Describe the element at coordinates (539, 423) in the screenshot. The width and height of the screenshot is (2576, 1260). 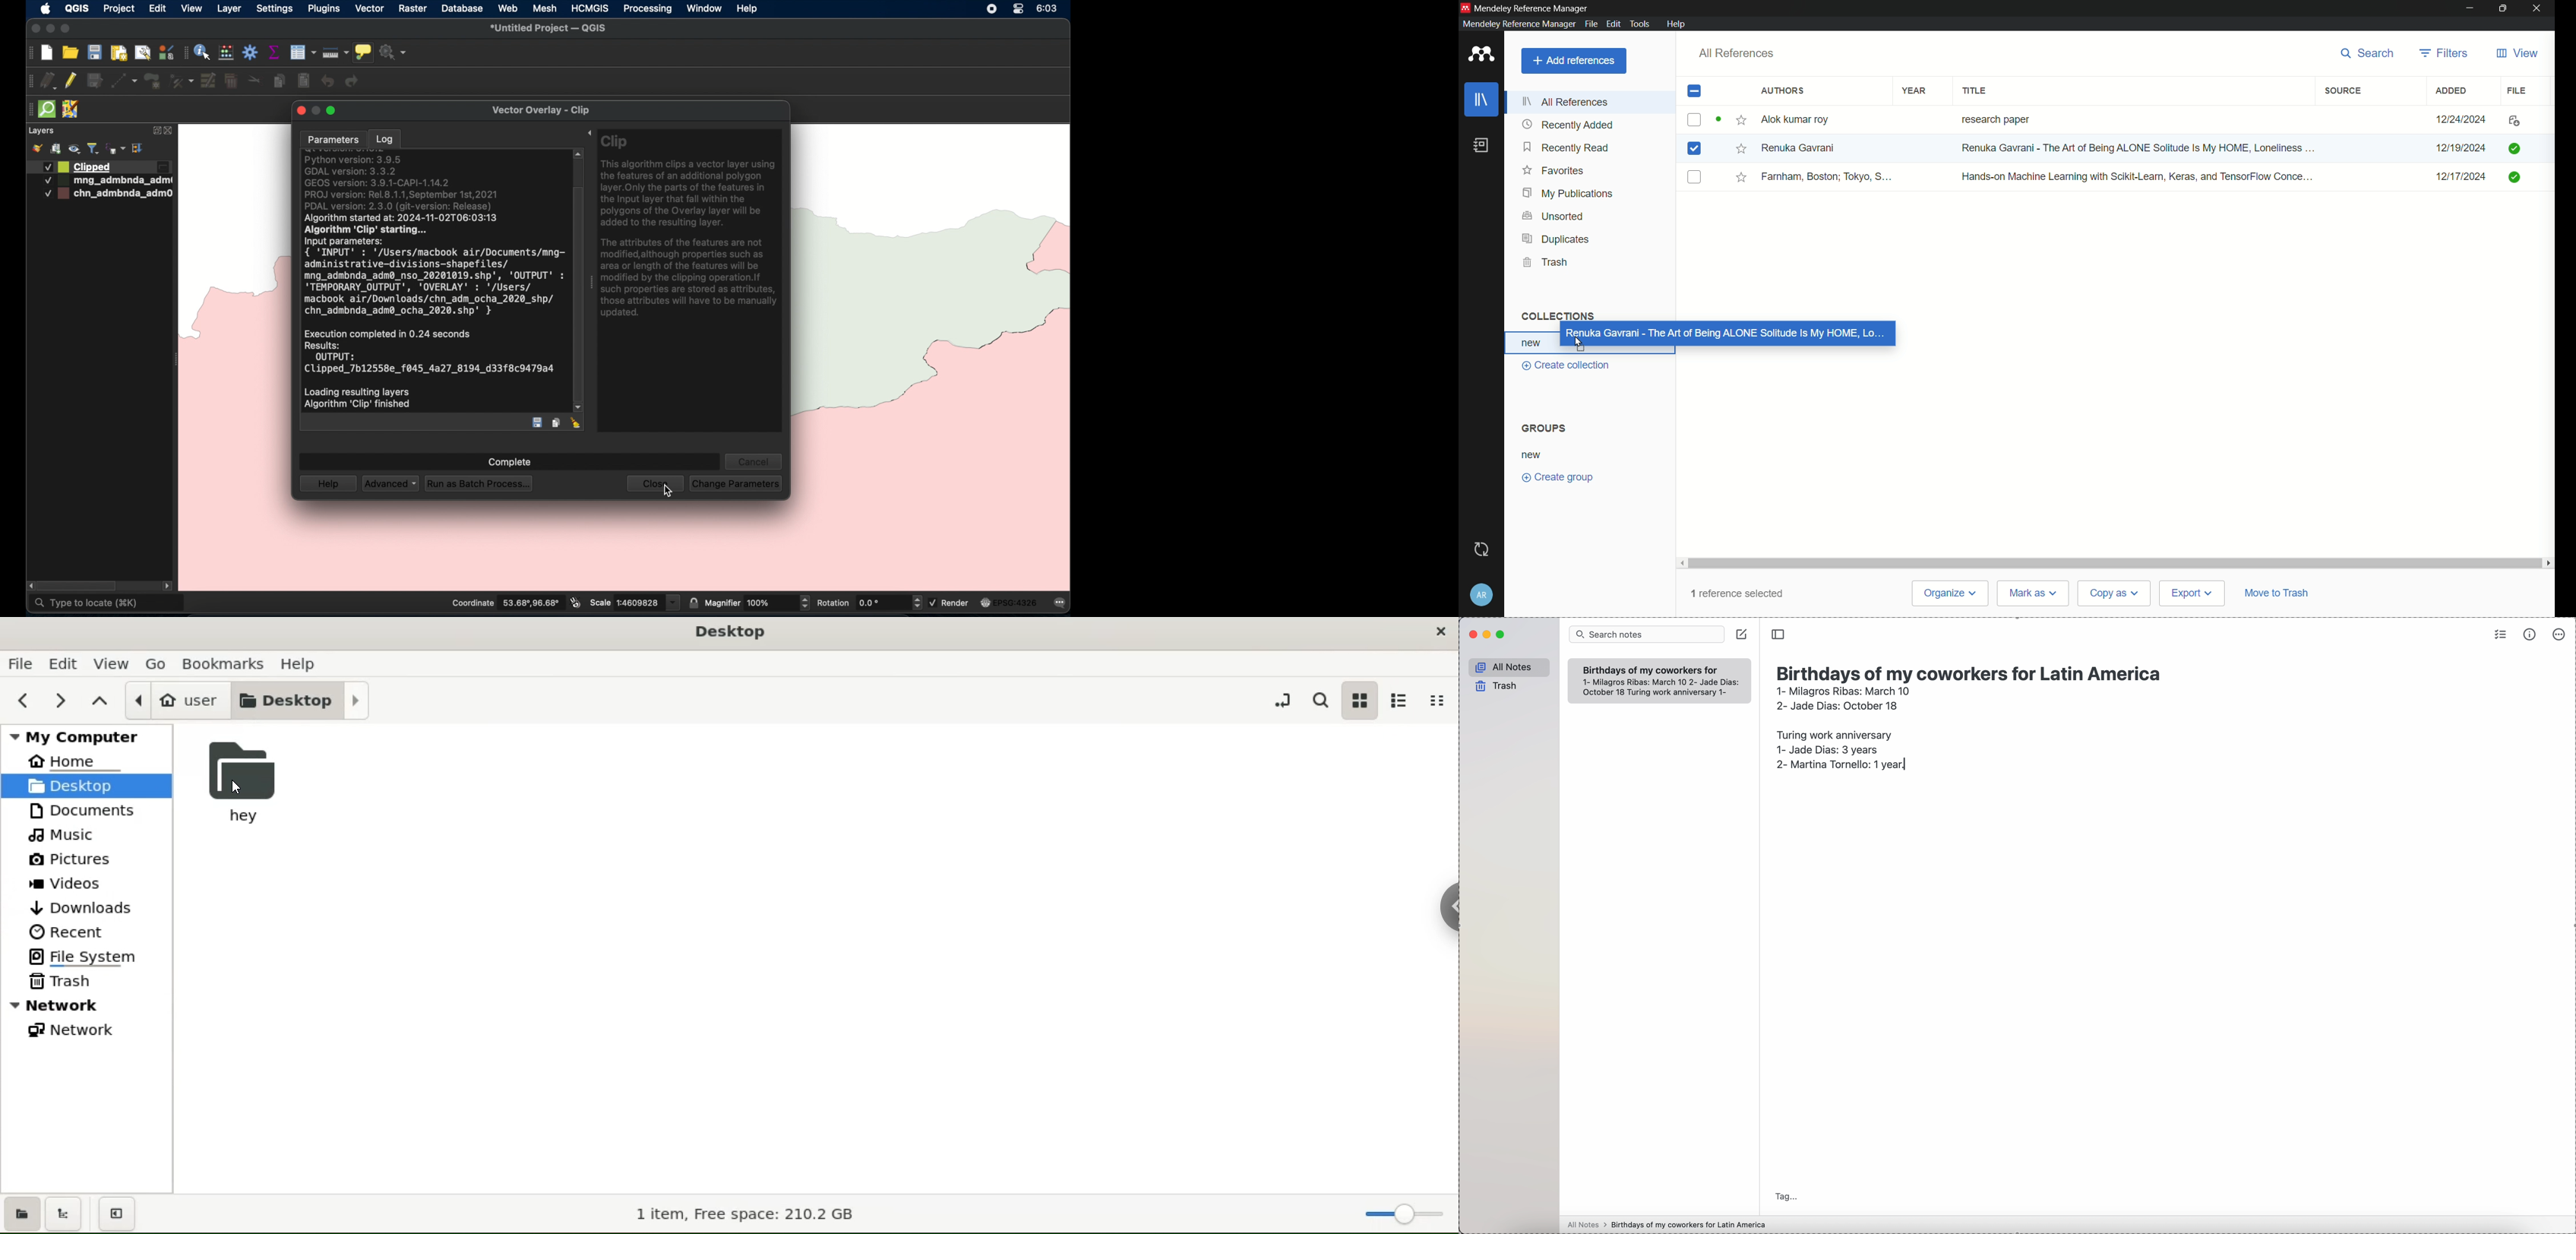
I see `save log entry` at that location.